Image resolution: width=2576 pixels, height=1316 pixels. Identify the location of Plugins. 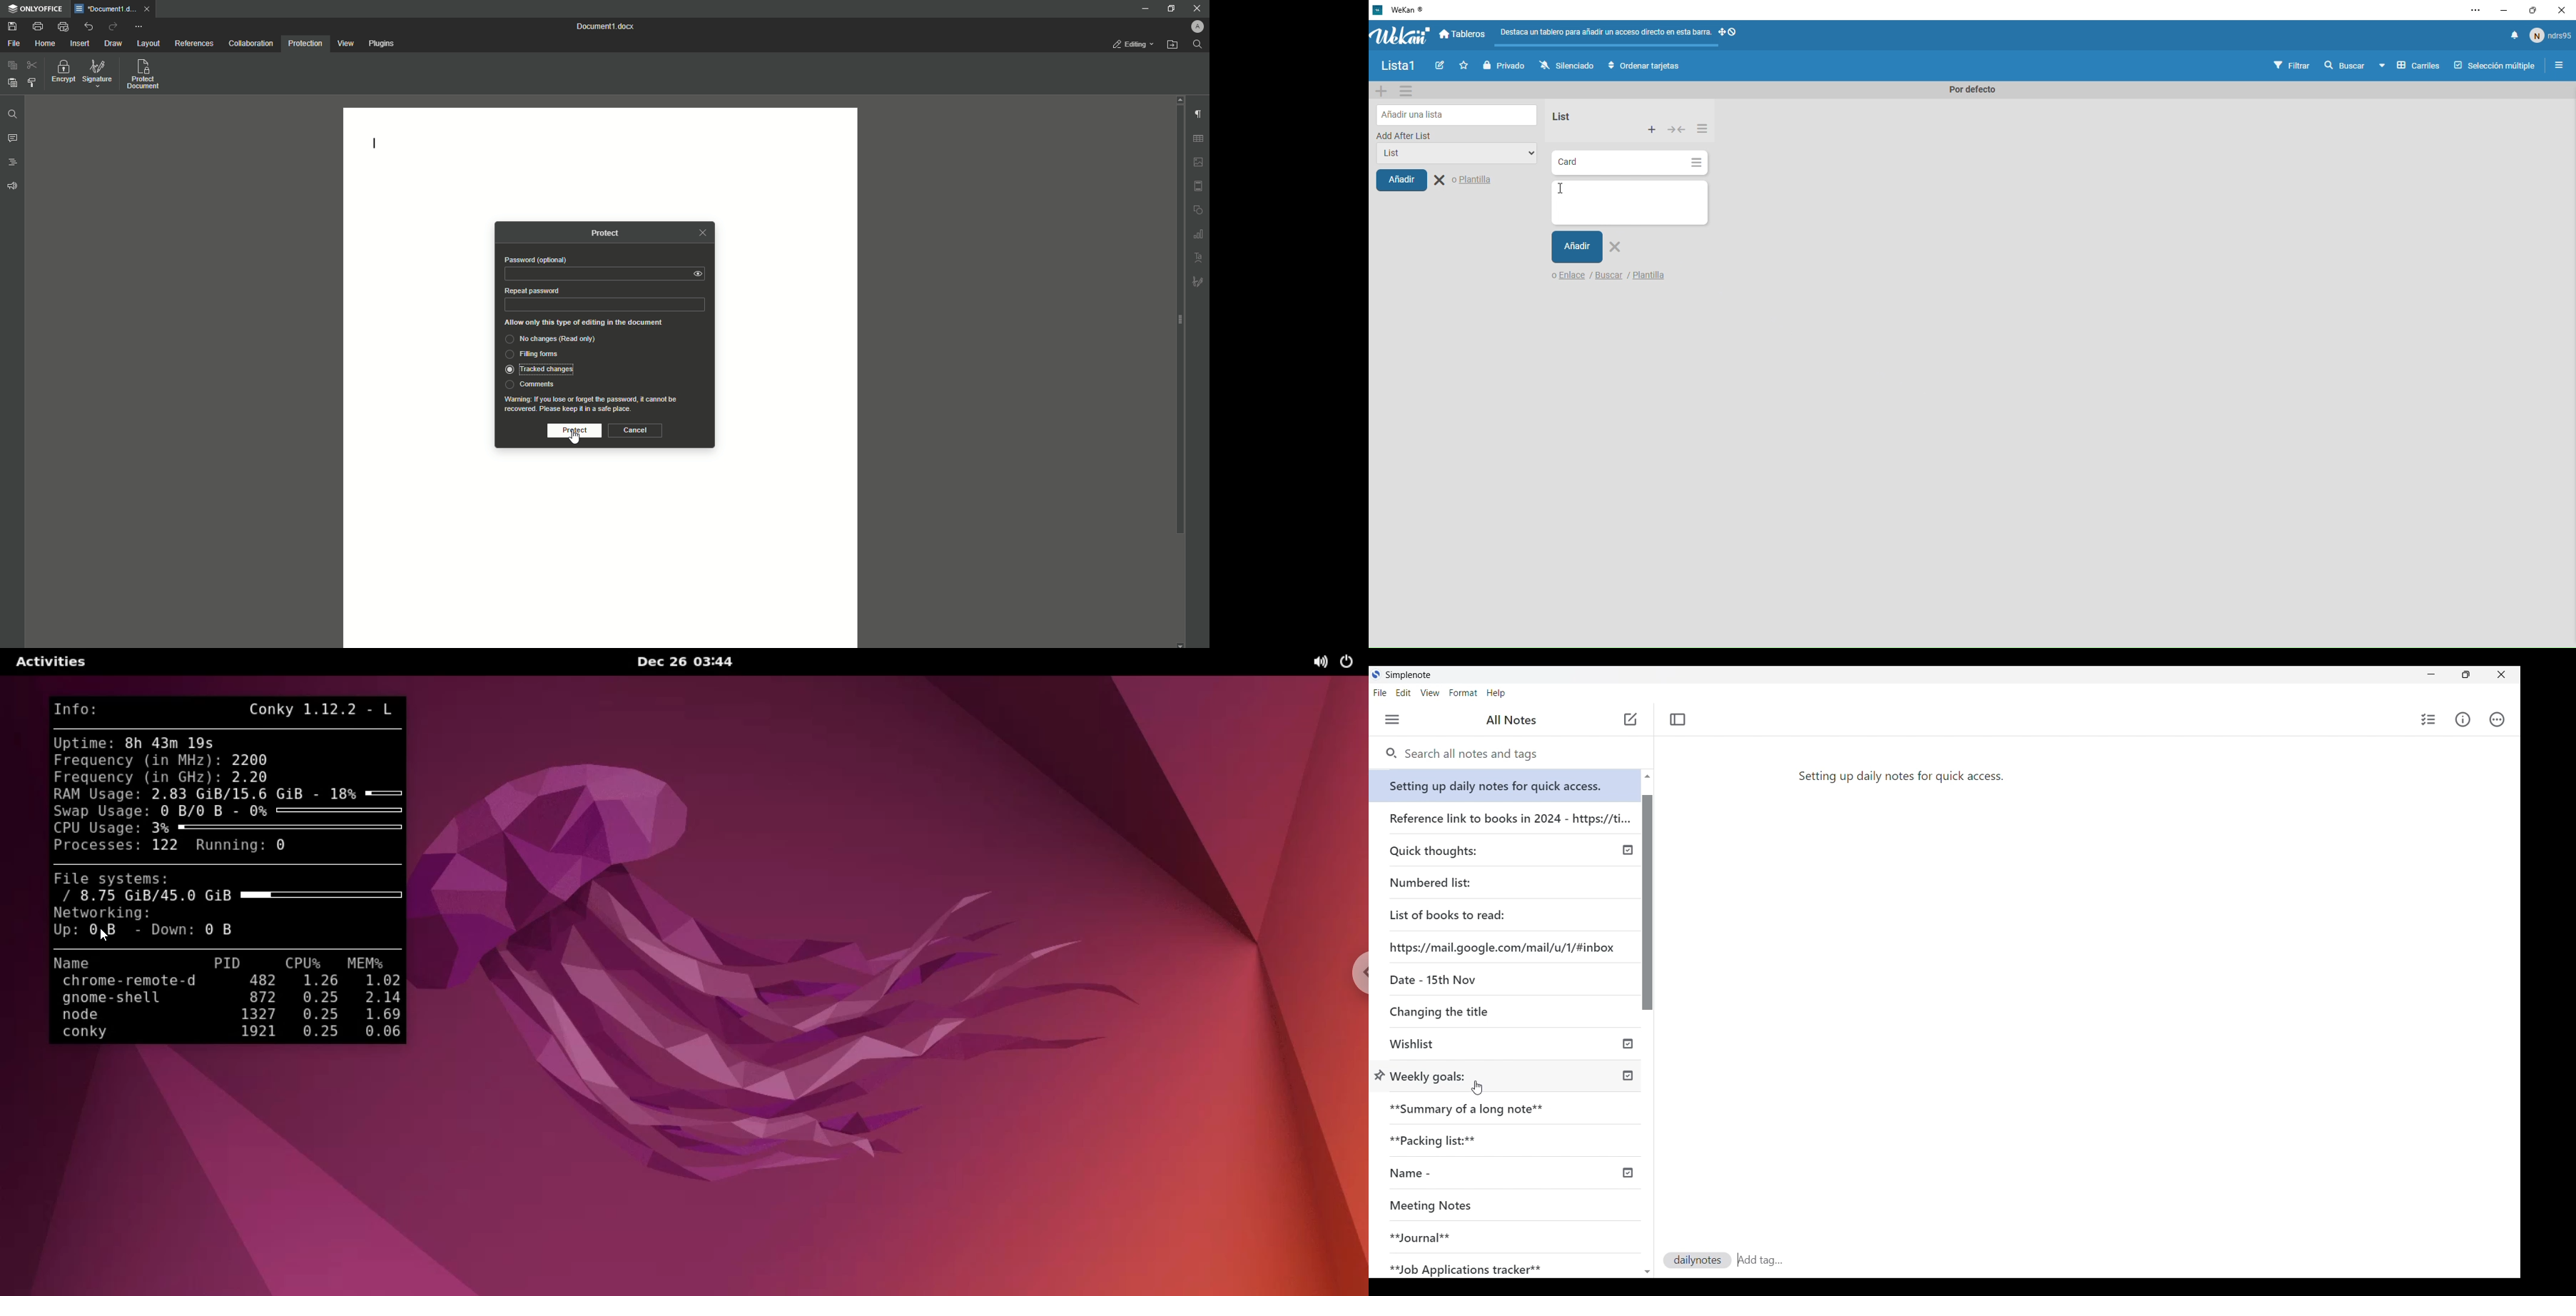
(381, 43).